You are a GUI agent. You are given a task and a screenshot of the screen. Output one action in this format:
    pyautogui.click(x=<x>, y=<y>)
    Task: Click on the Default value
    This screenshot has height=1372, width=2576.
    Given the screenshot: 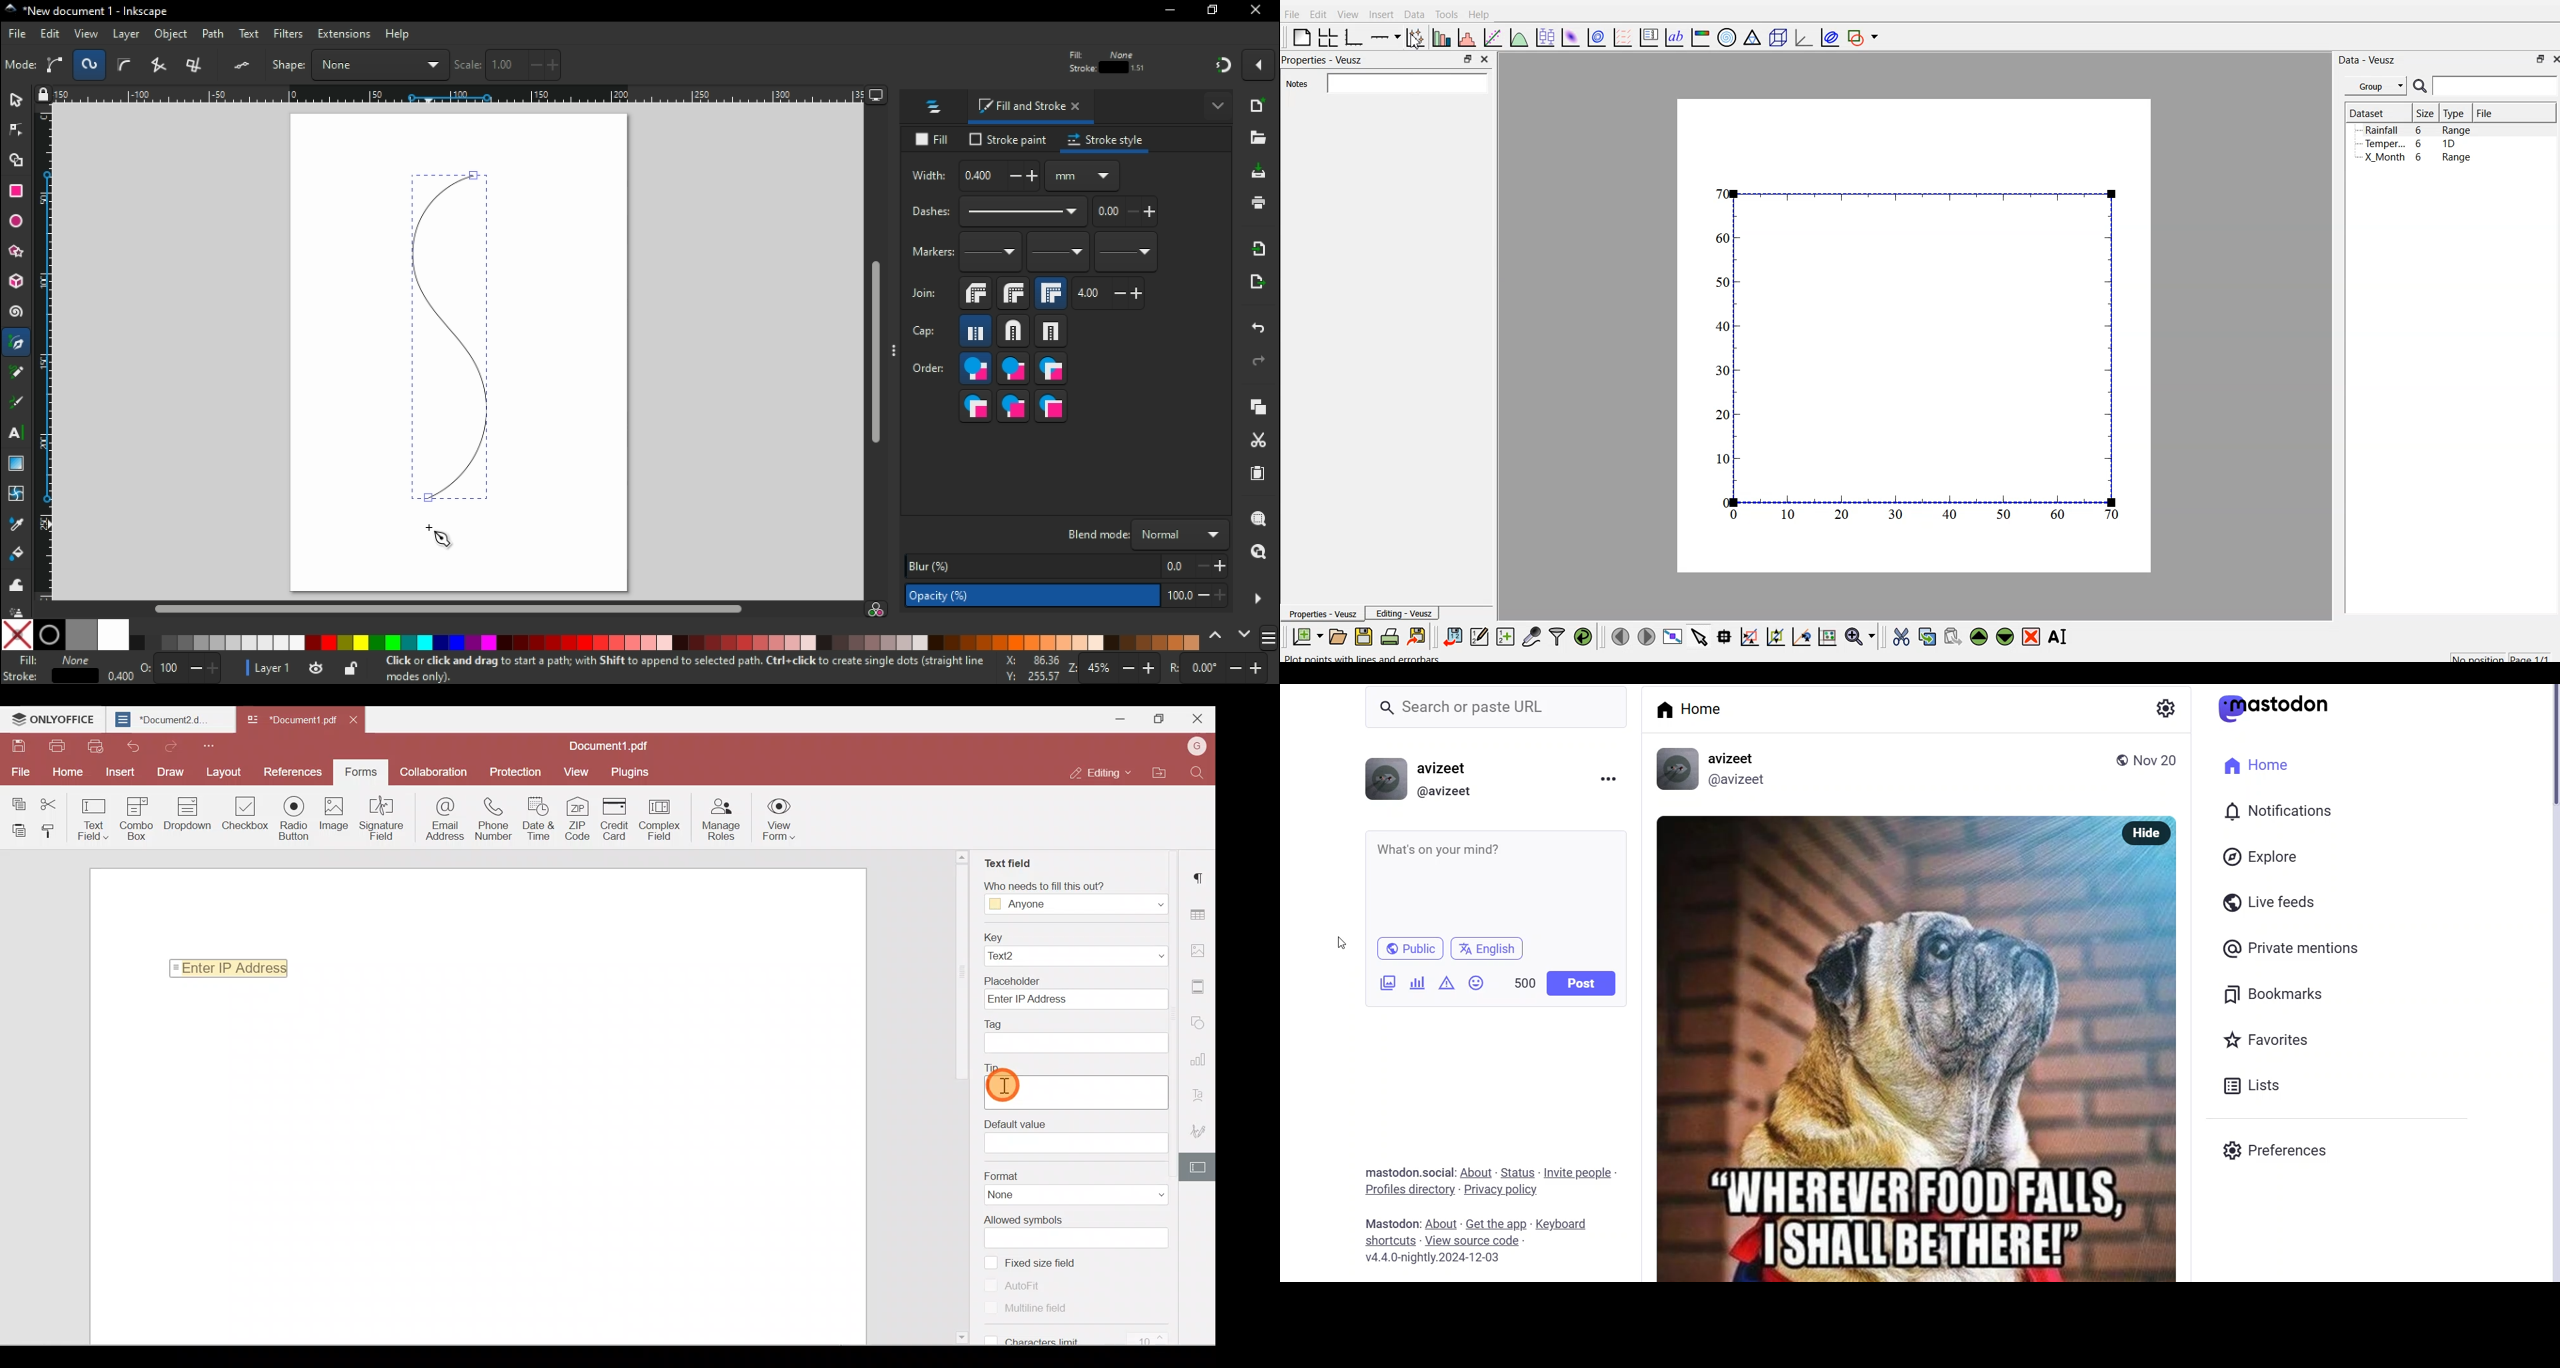 What is the action you would take?
    pyautogui.click(x=1075, y=1092)
    